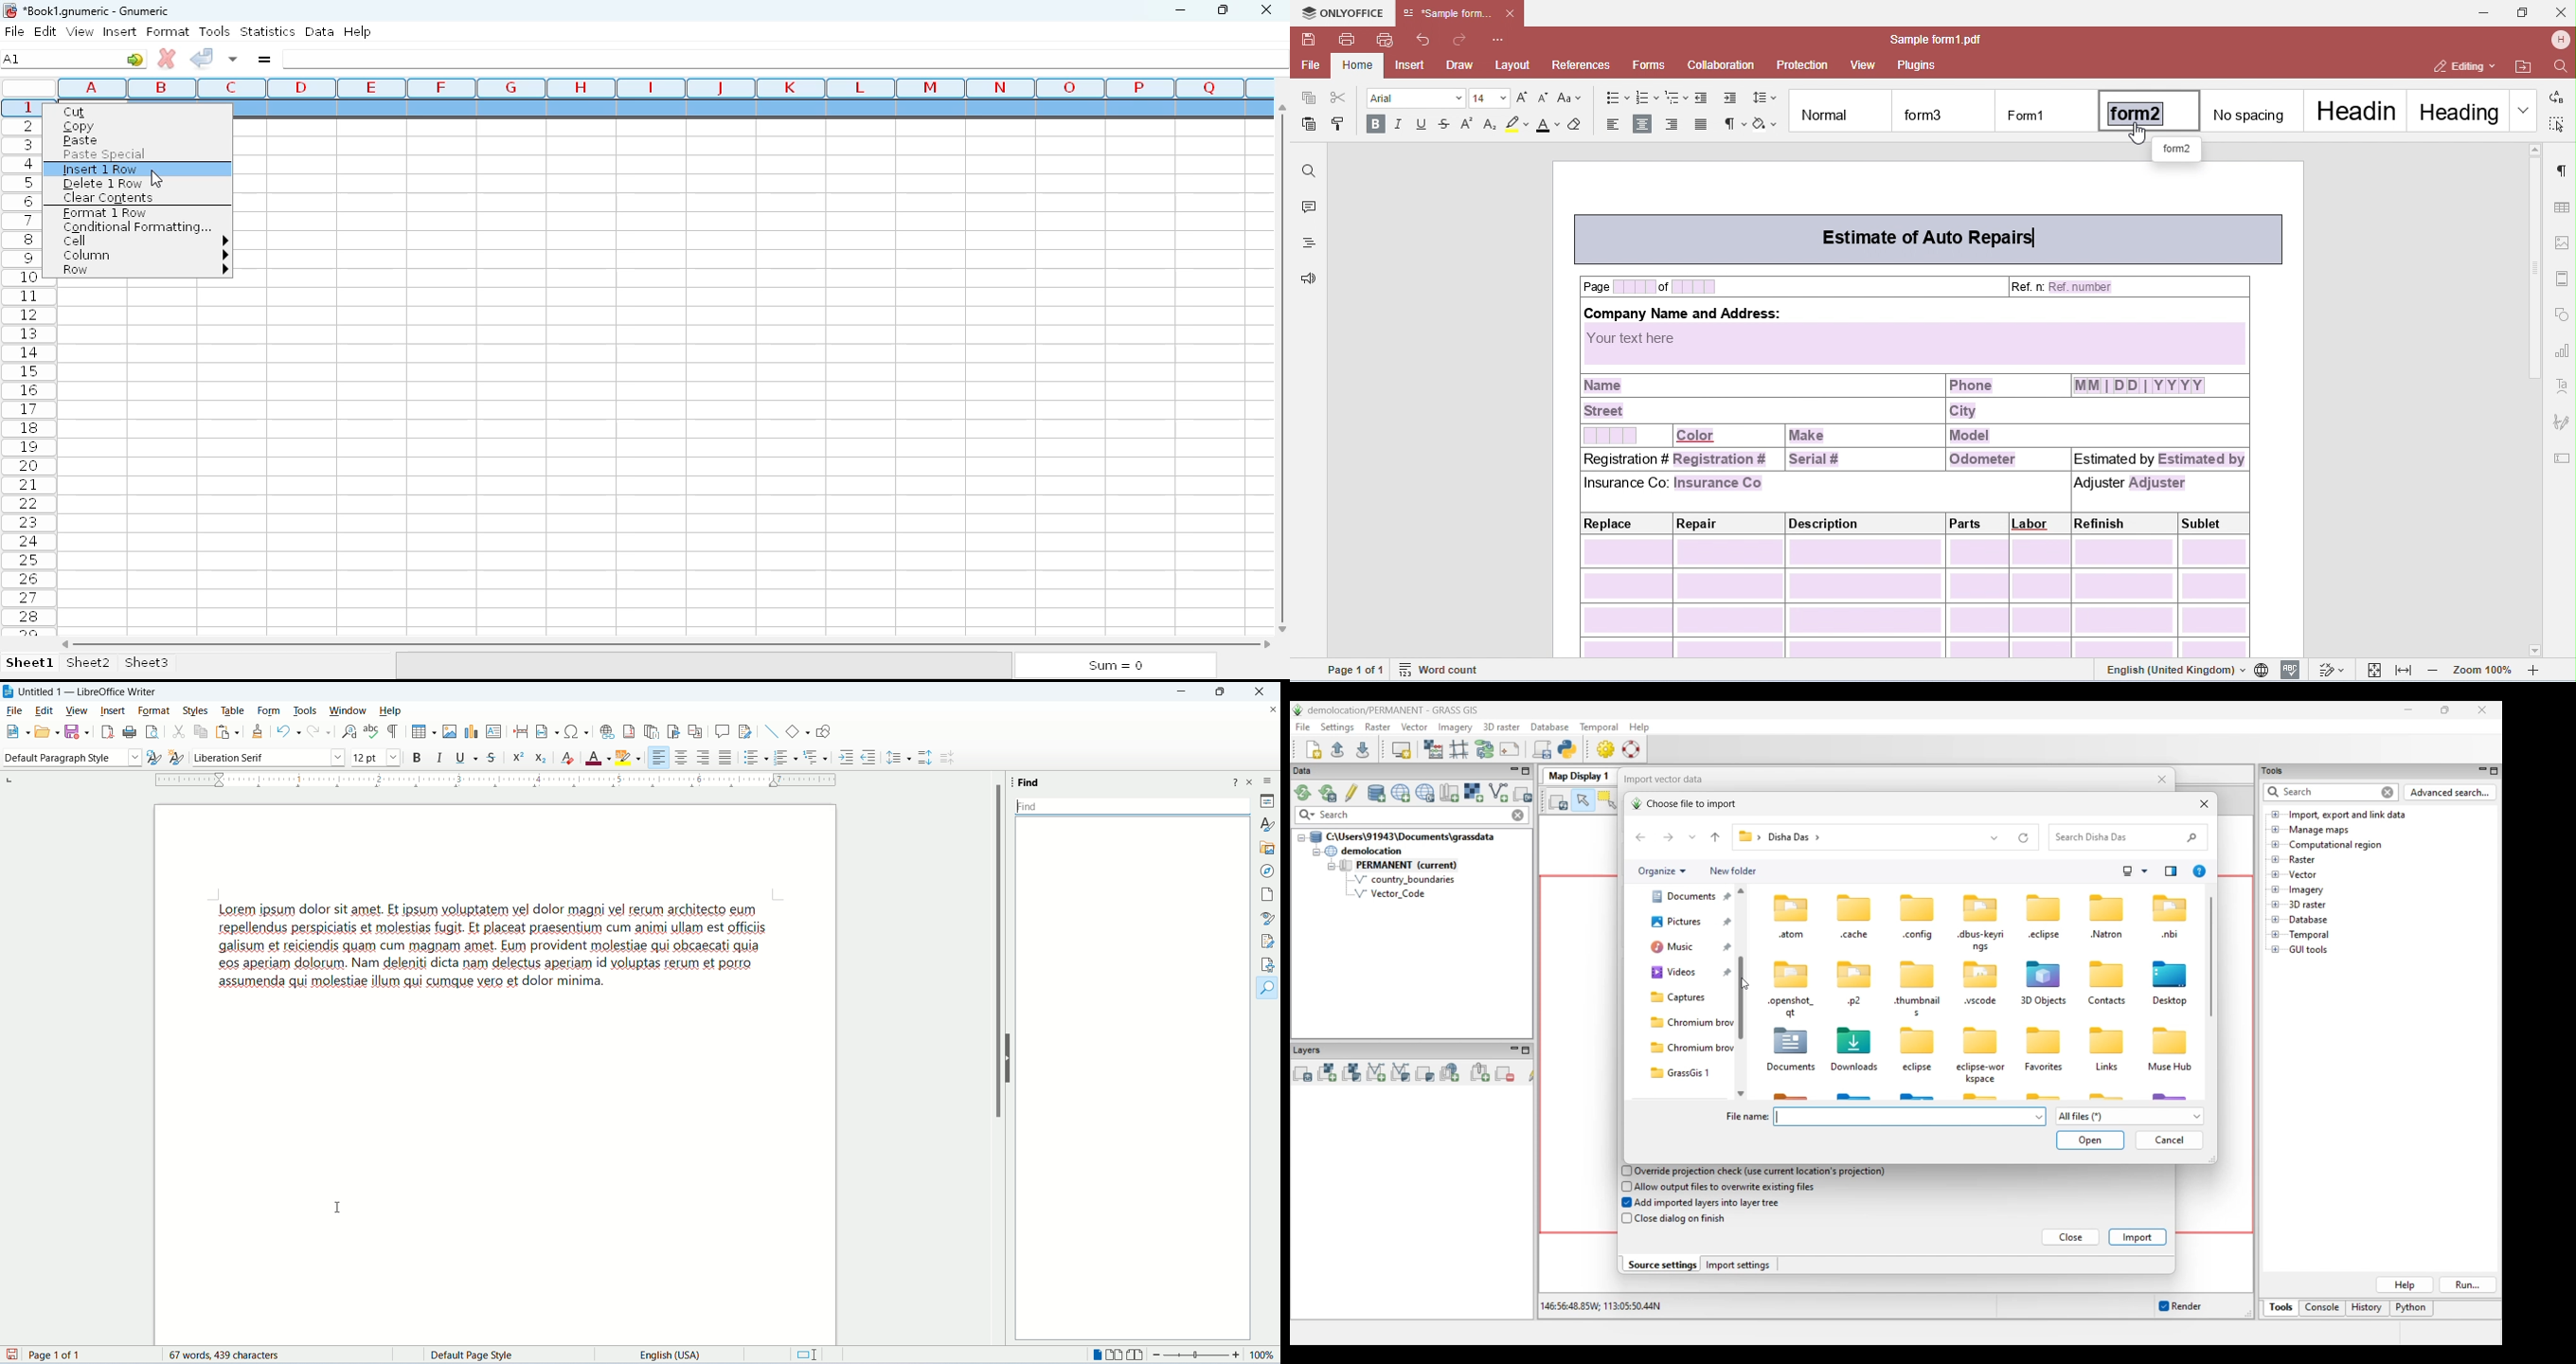 This screenshot has height=1372, width=2576. I want to click on copy, so click(199, 731).